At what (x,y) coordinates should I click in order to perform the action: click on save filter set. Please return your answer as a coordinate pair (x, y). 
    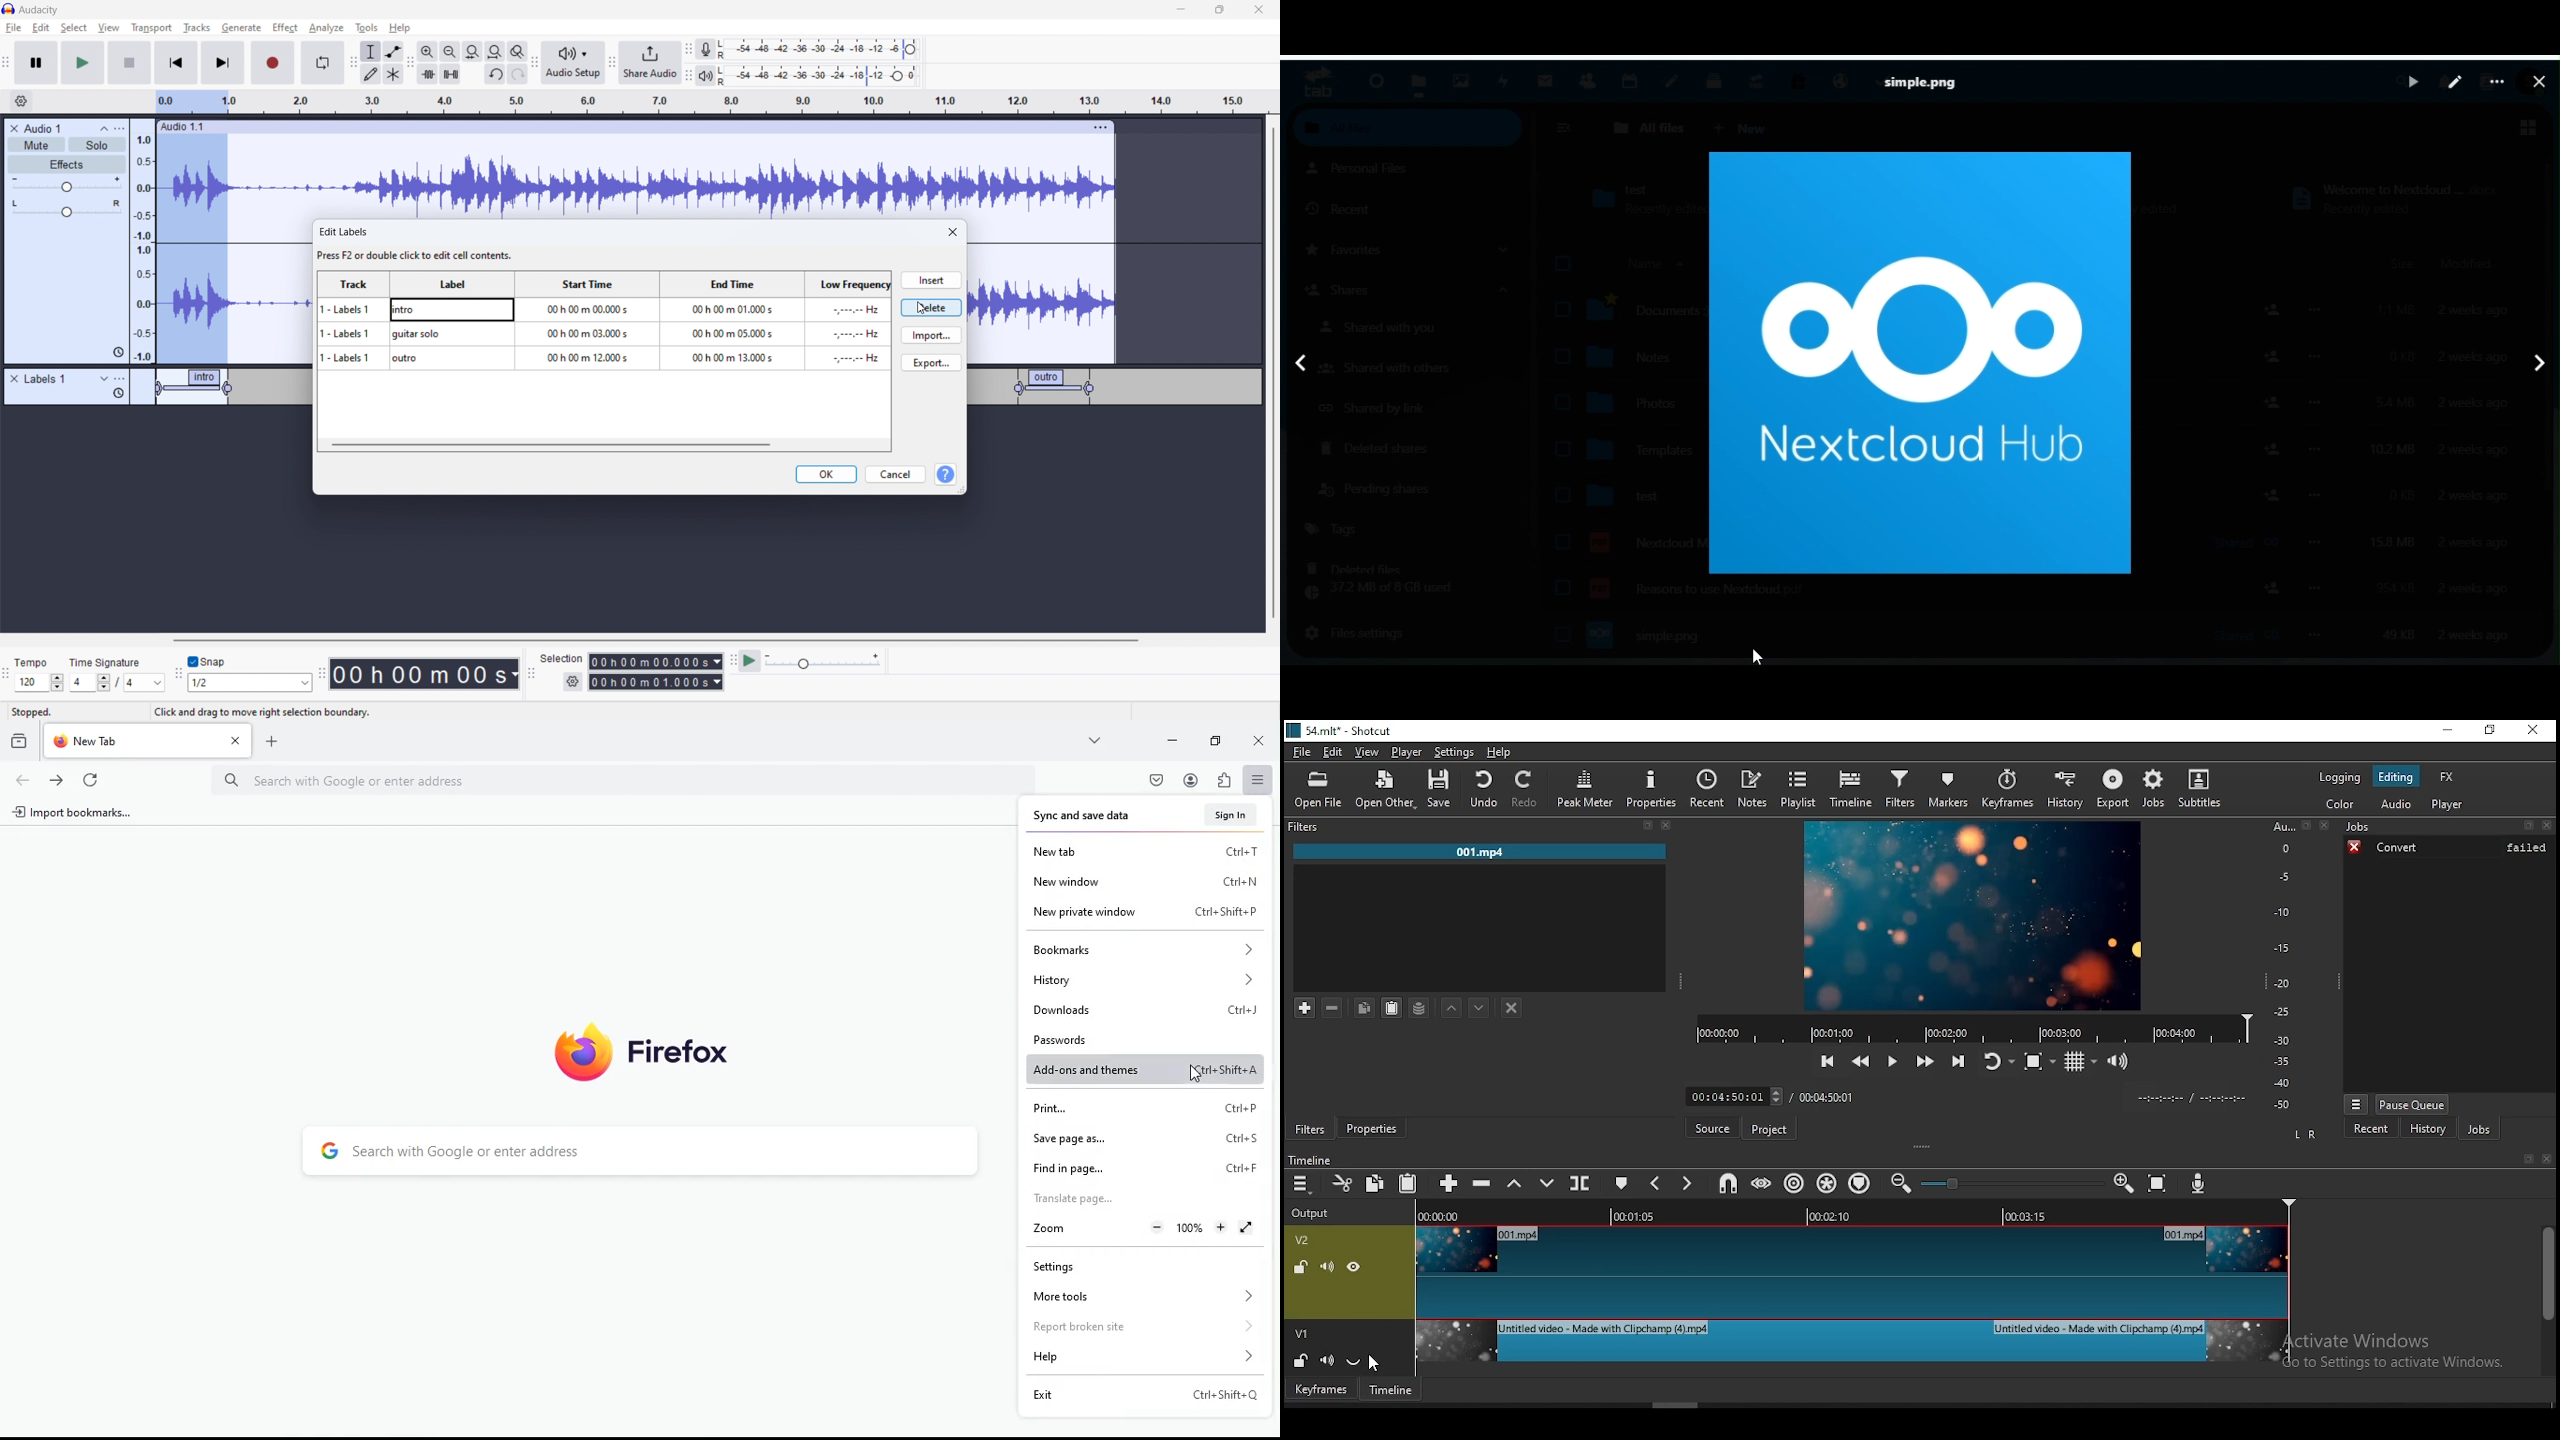
    Looking at the image, I should click on (1420, 1006).